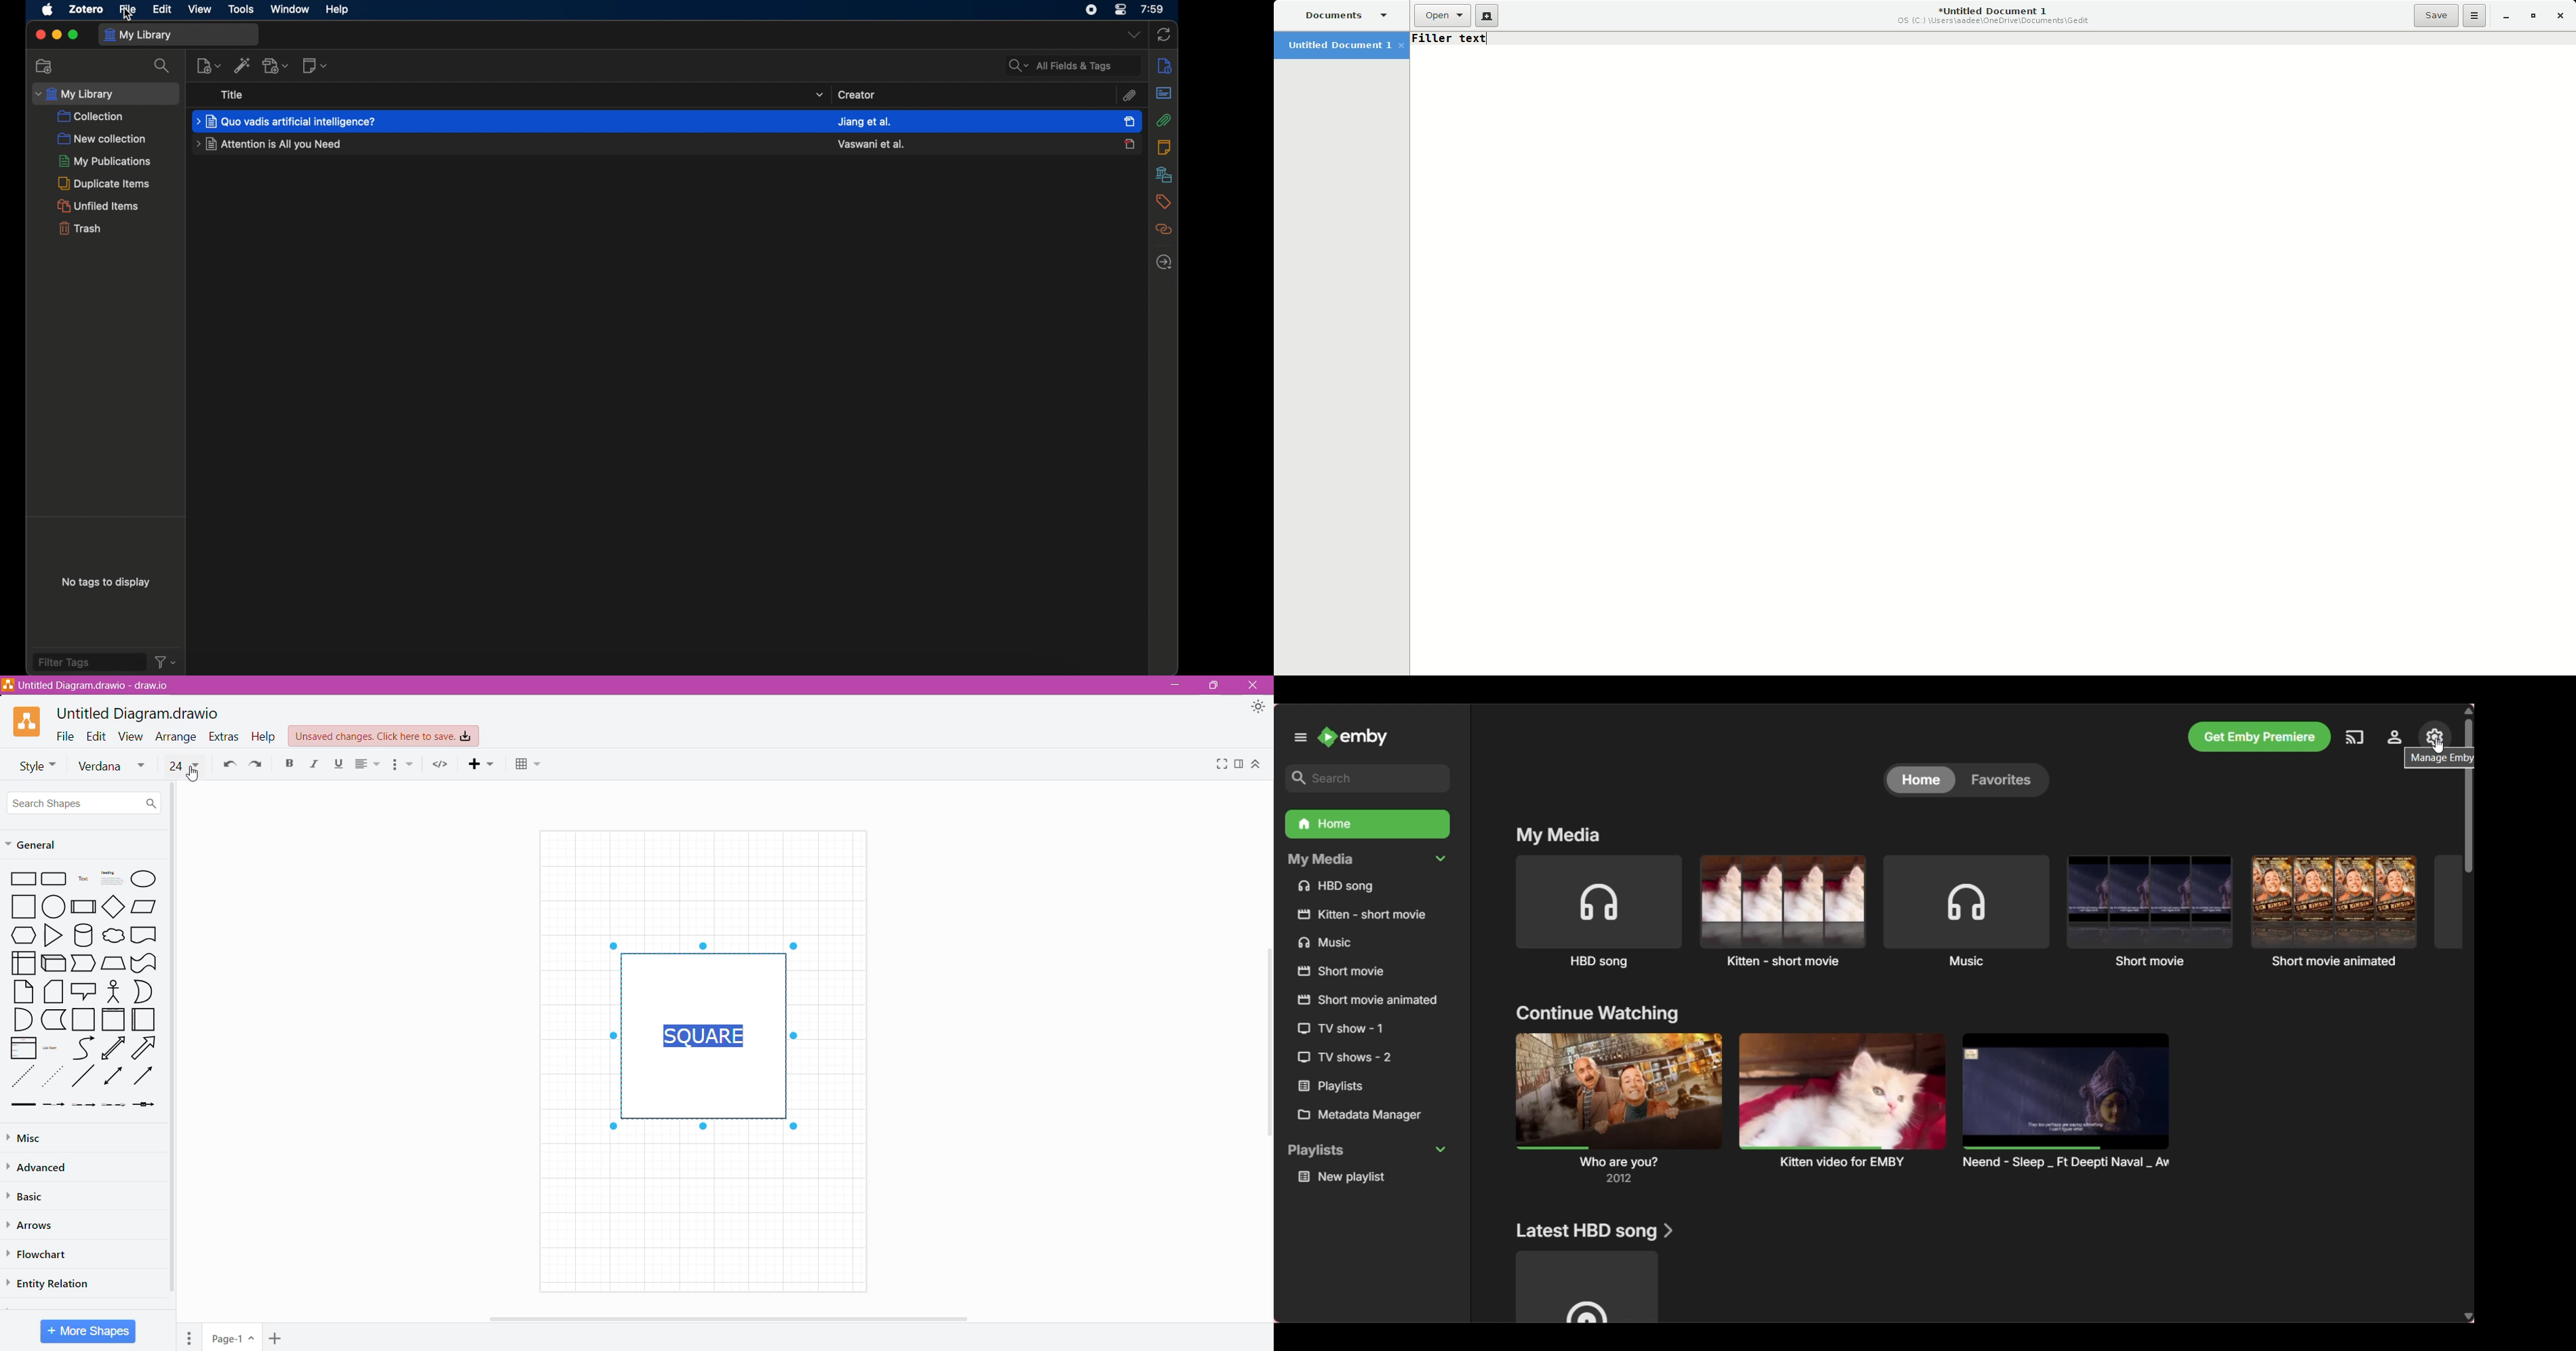 The image size is (2576, 1372). What do you see at coordinates (106, 585) in the screenshot?
I see `no tags to display` at bounding box center [106, 585].